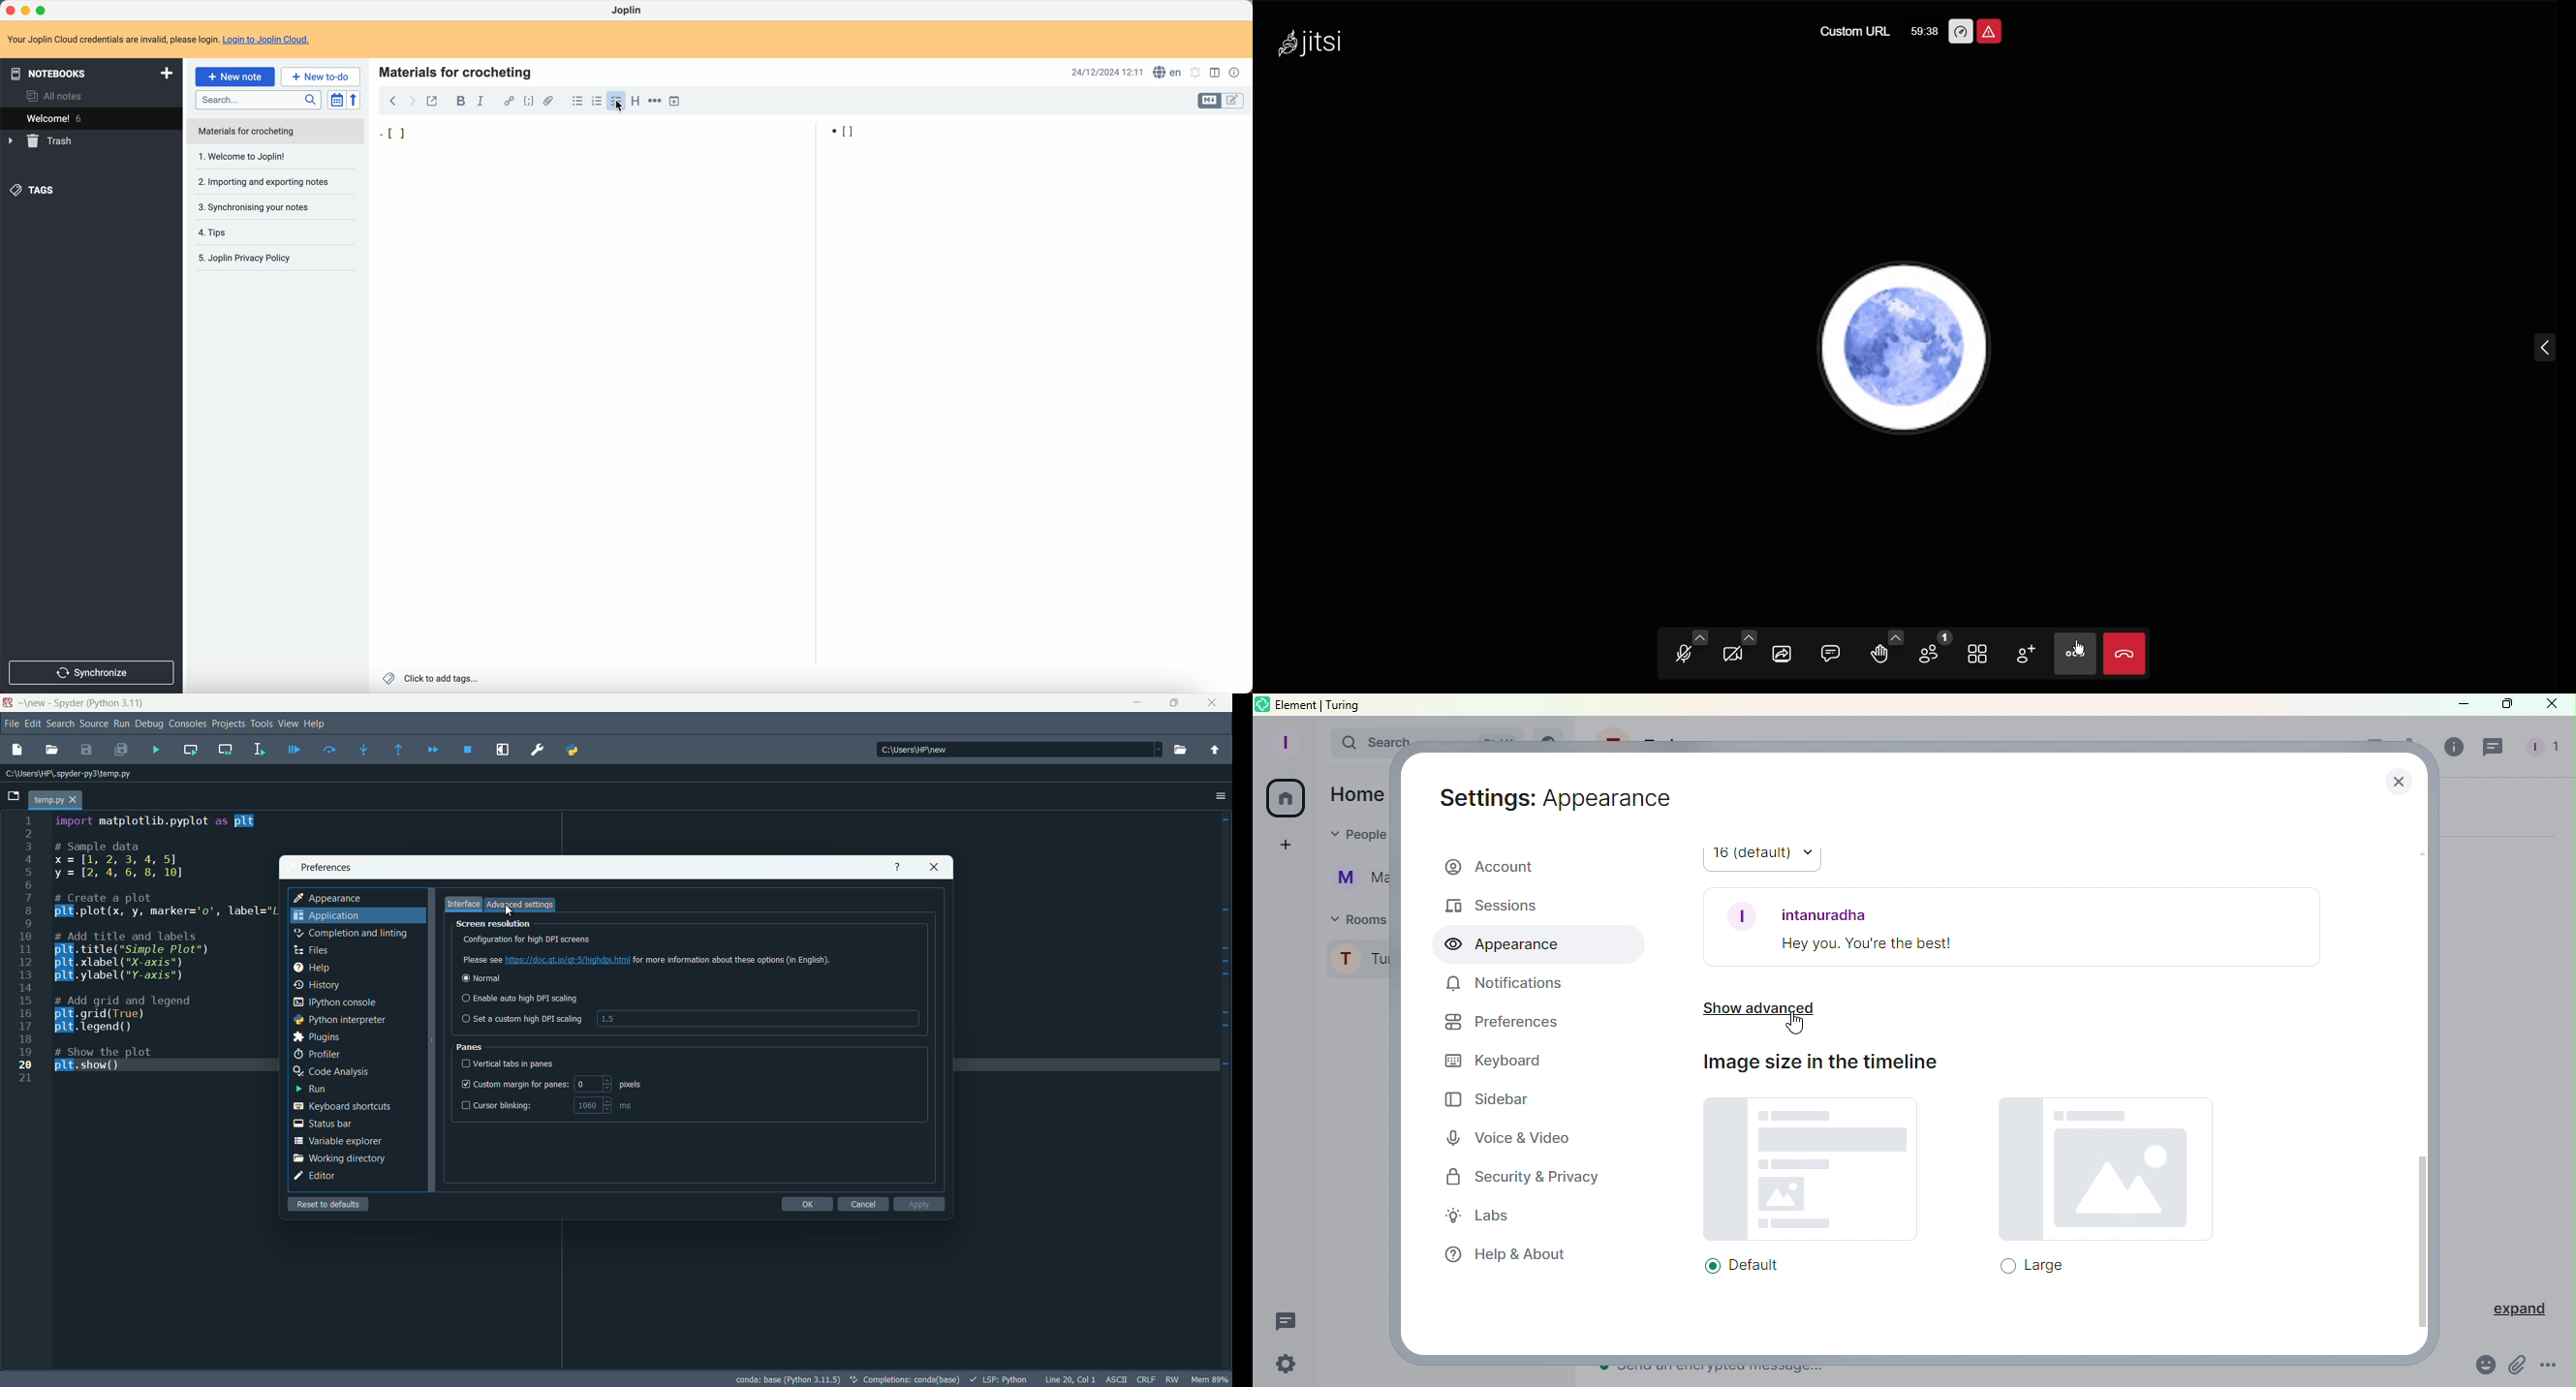  What do you see at coordinates (483, 101) in the screenshot?
I see `italic` at bounding box center [483, 101].